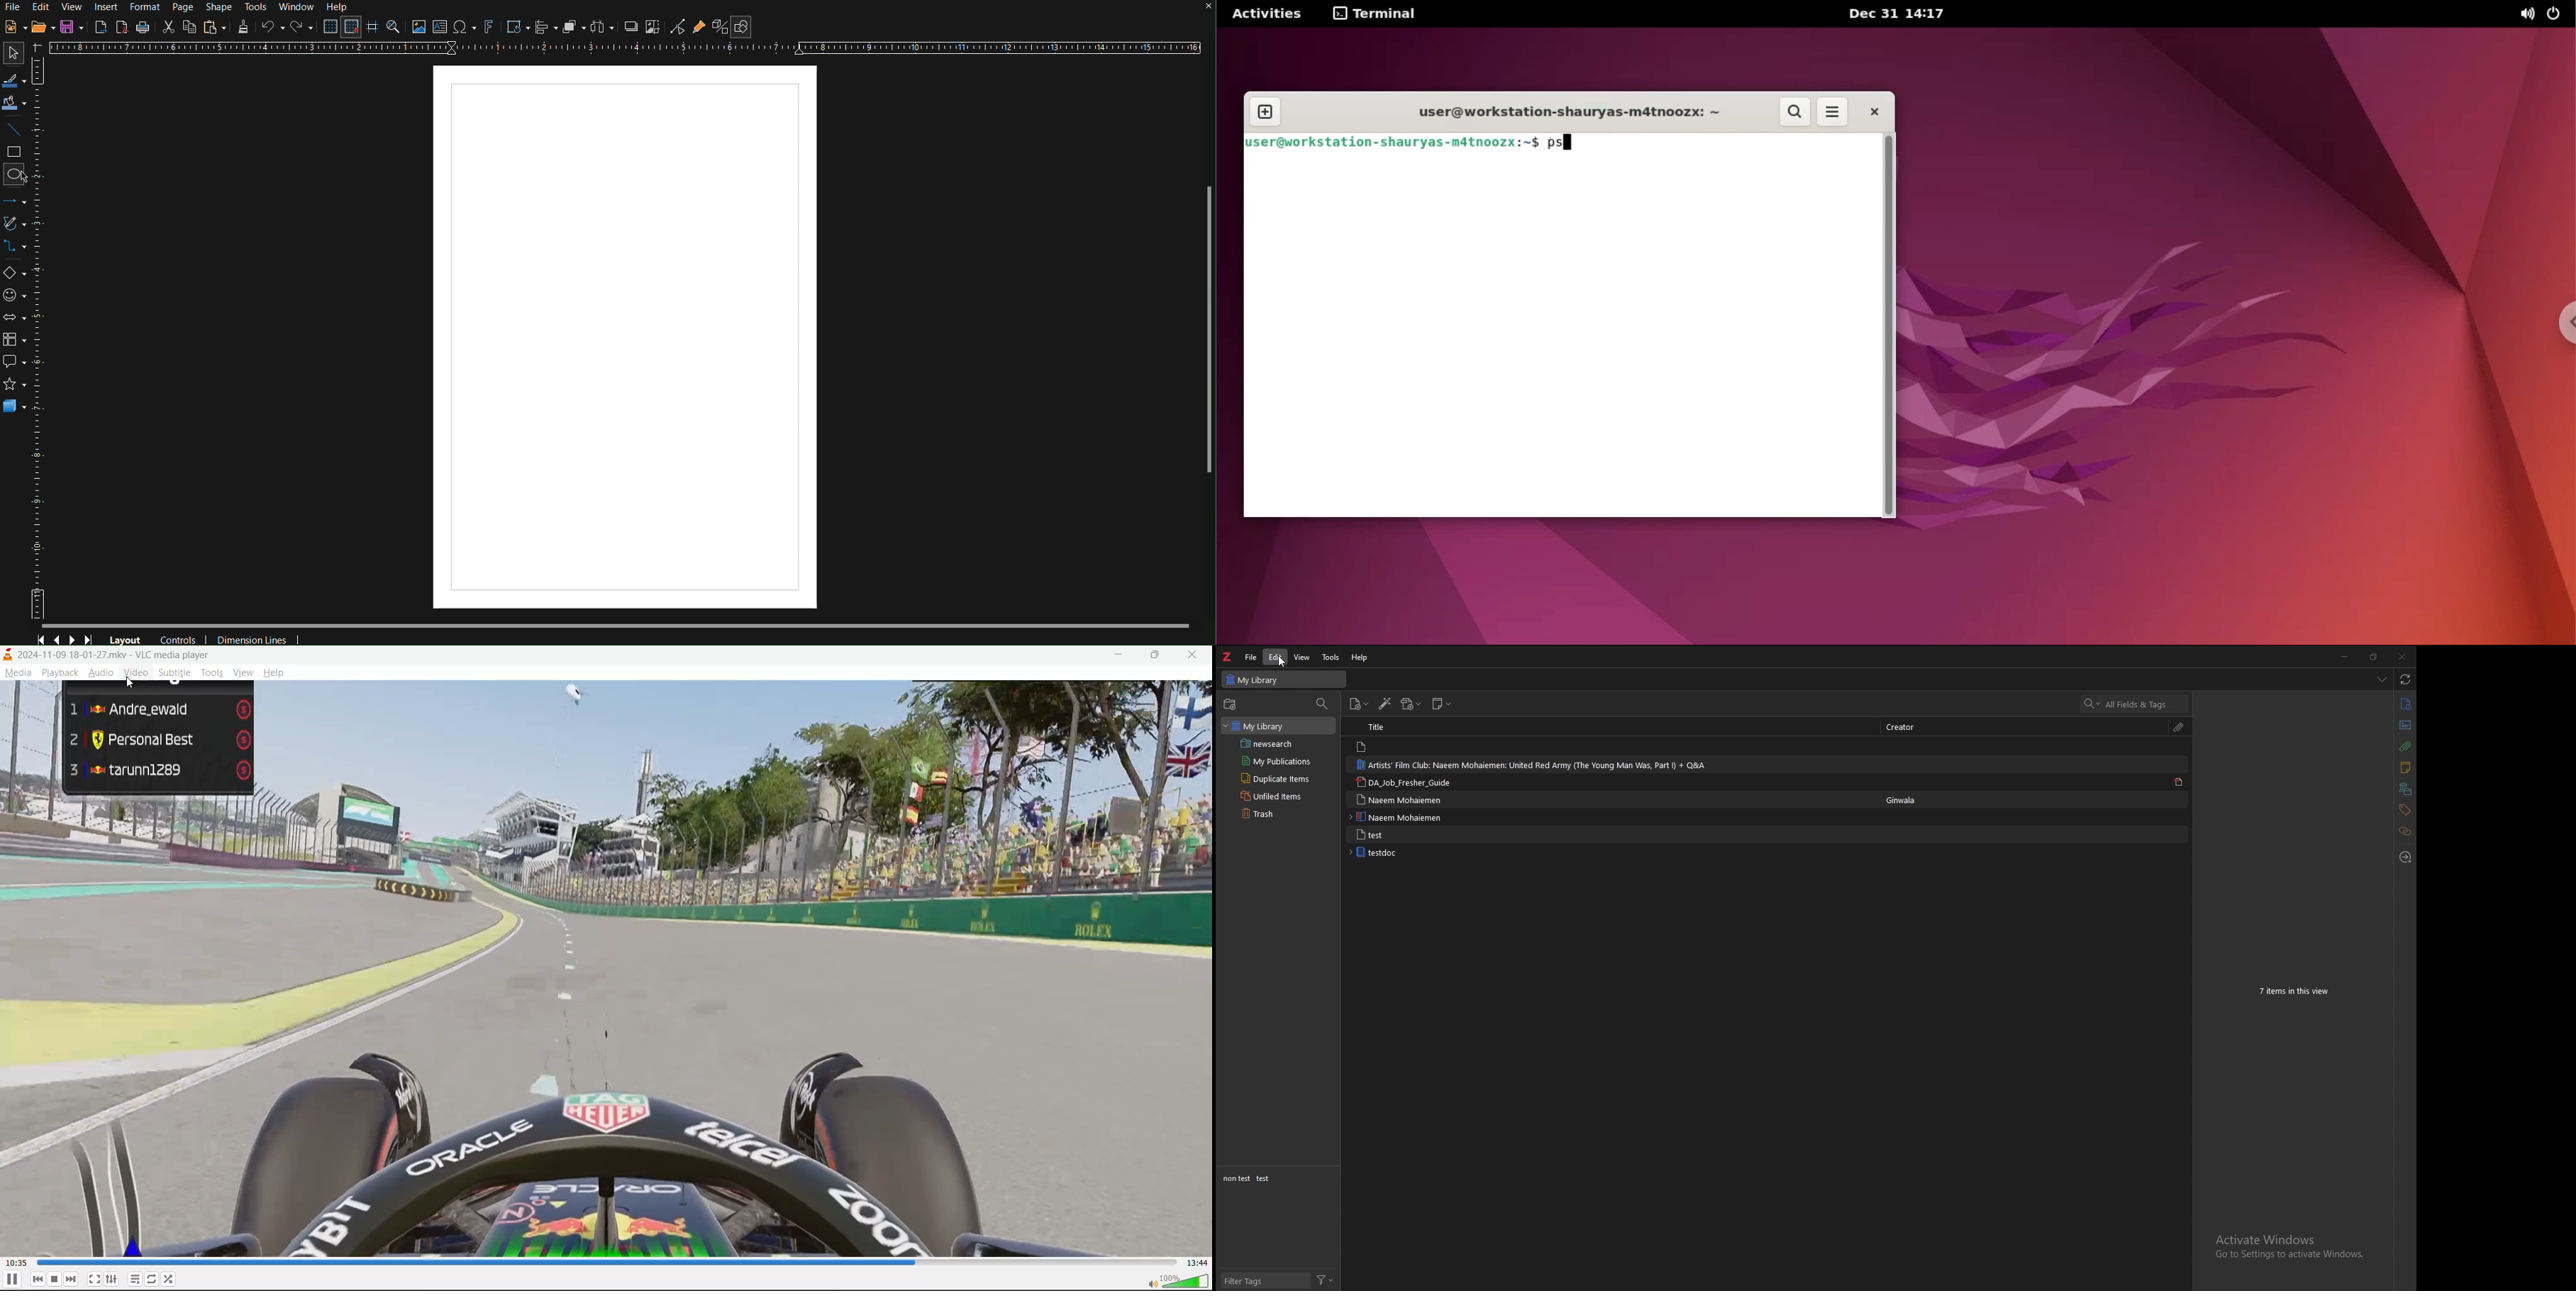  Describe the element at coordinates (1386, 704) in the screenshot. I see `add items by identifier` at that location.